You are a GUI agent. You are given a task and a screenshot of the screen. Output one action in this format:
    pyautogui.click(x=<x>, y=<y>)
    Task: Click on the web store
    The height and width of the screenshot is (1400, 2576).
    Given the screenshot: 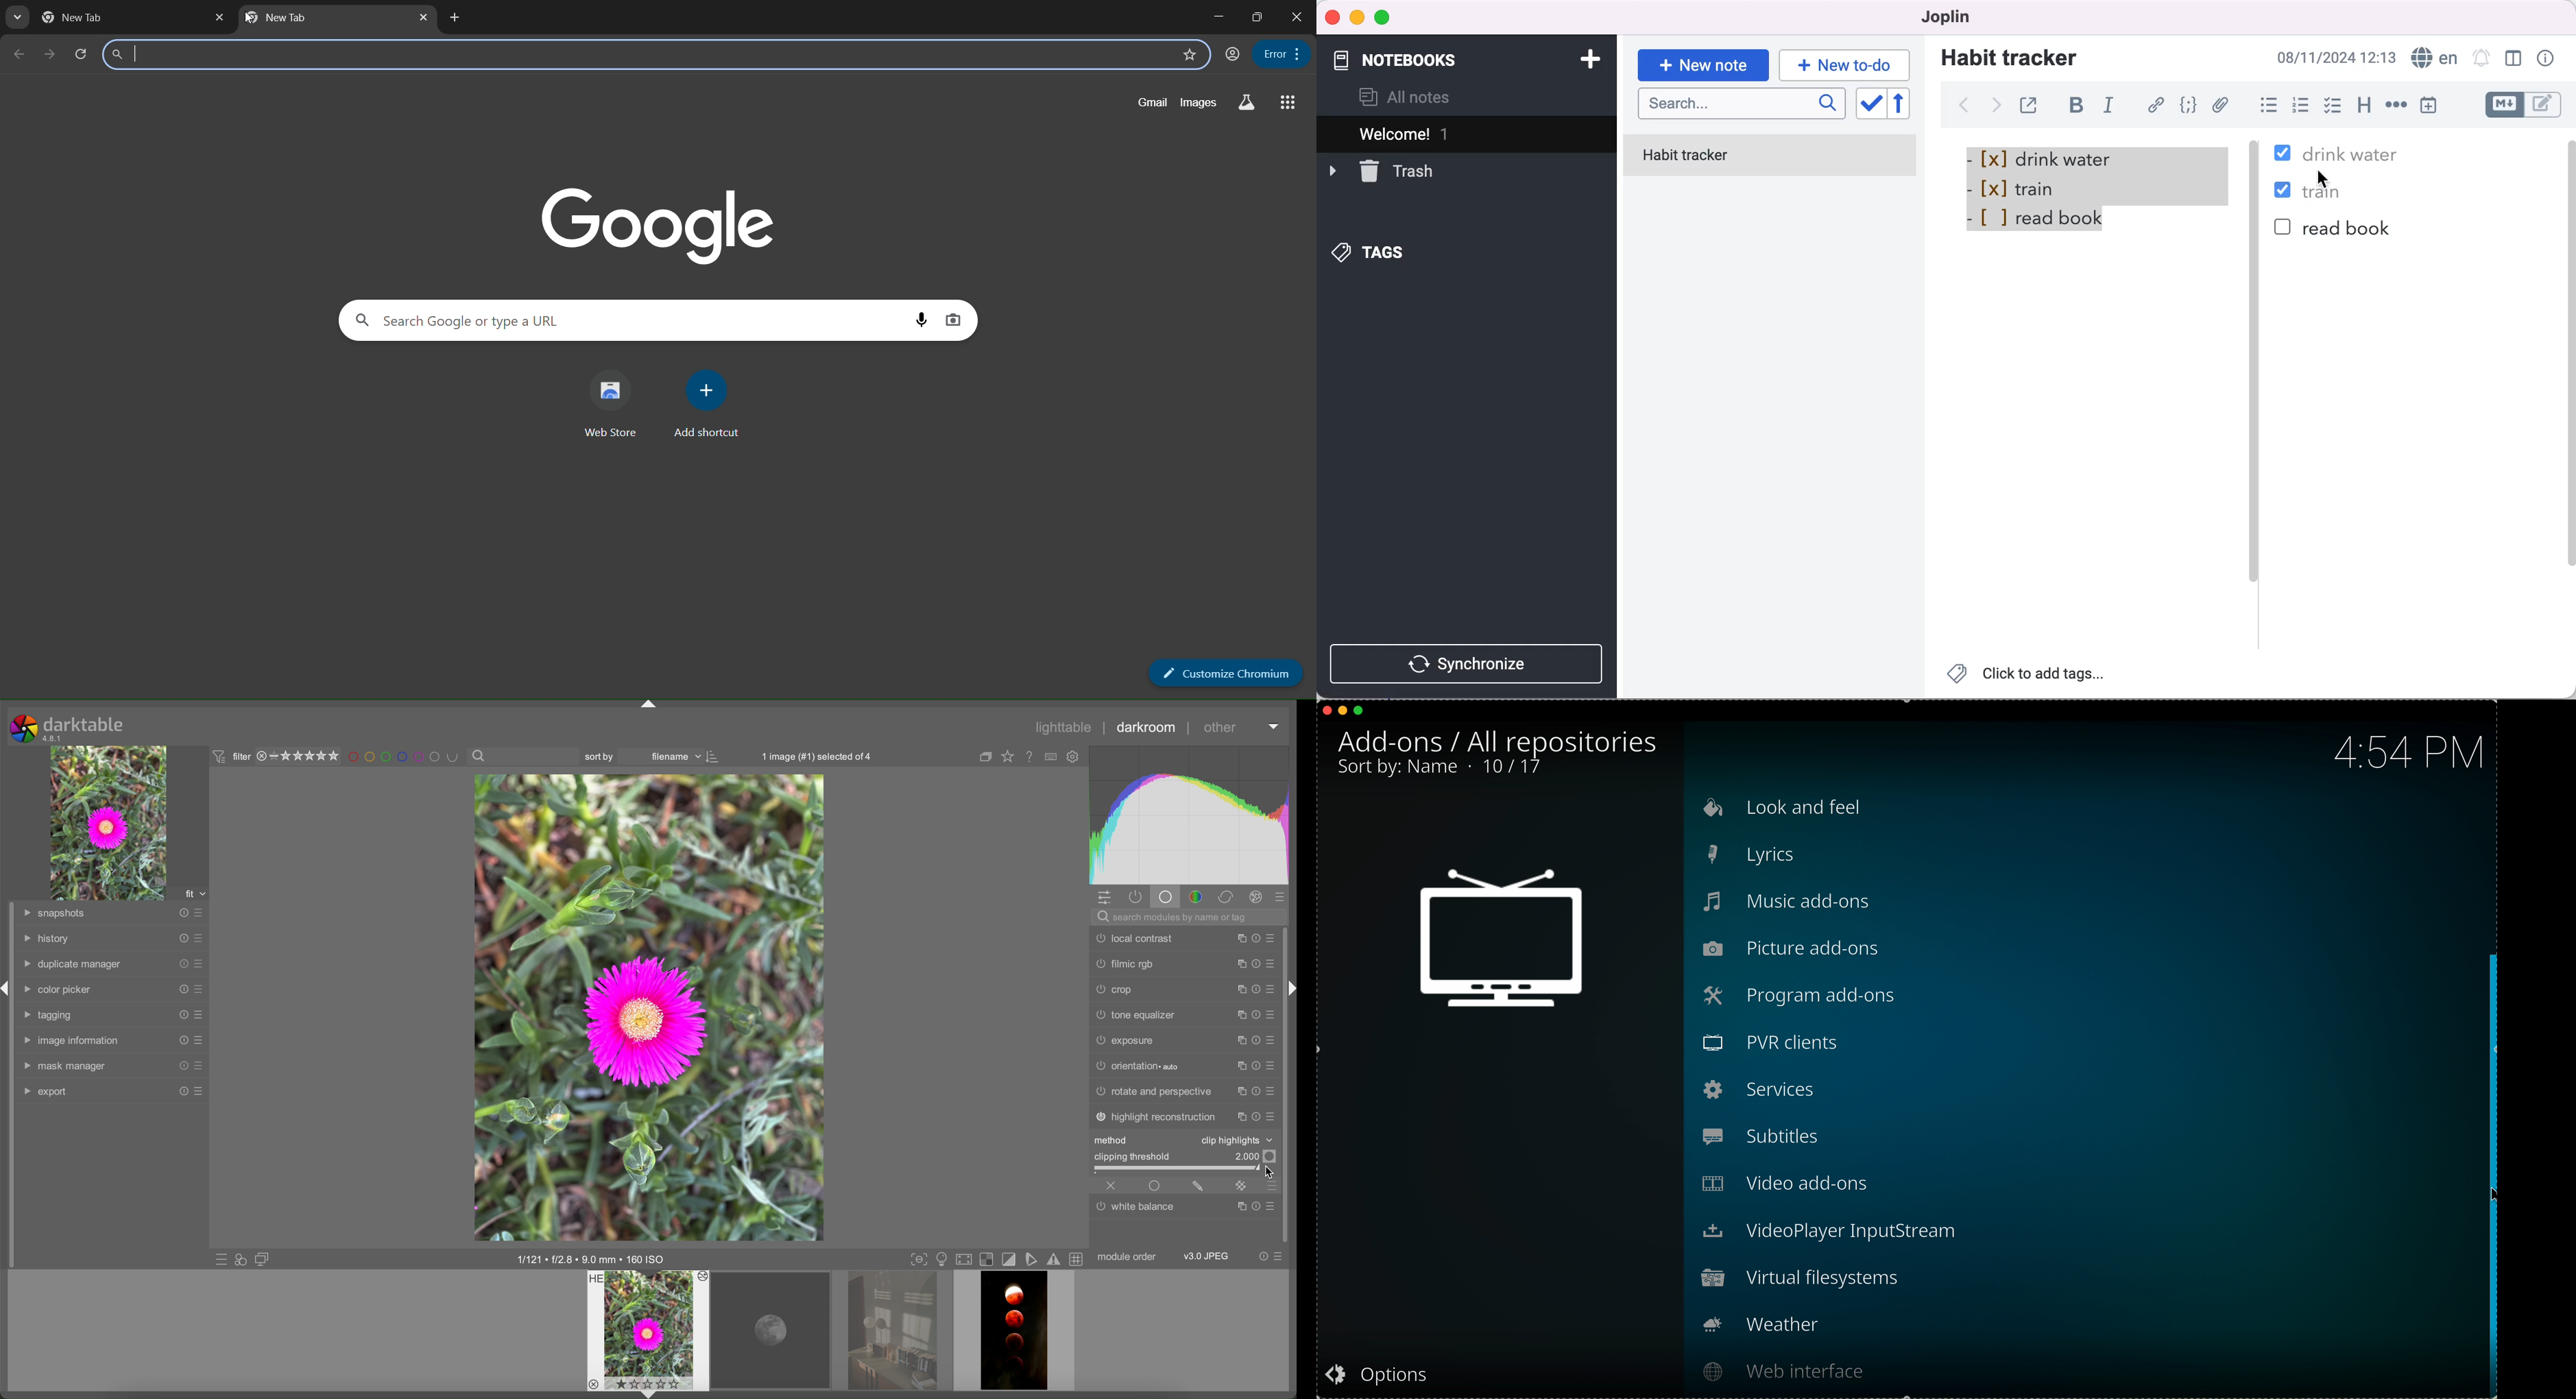 What is the action you would take?
    pyautogui.click(x=603, y=409)
    